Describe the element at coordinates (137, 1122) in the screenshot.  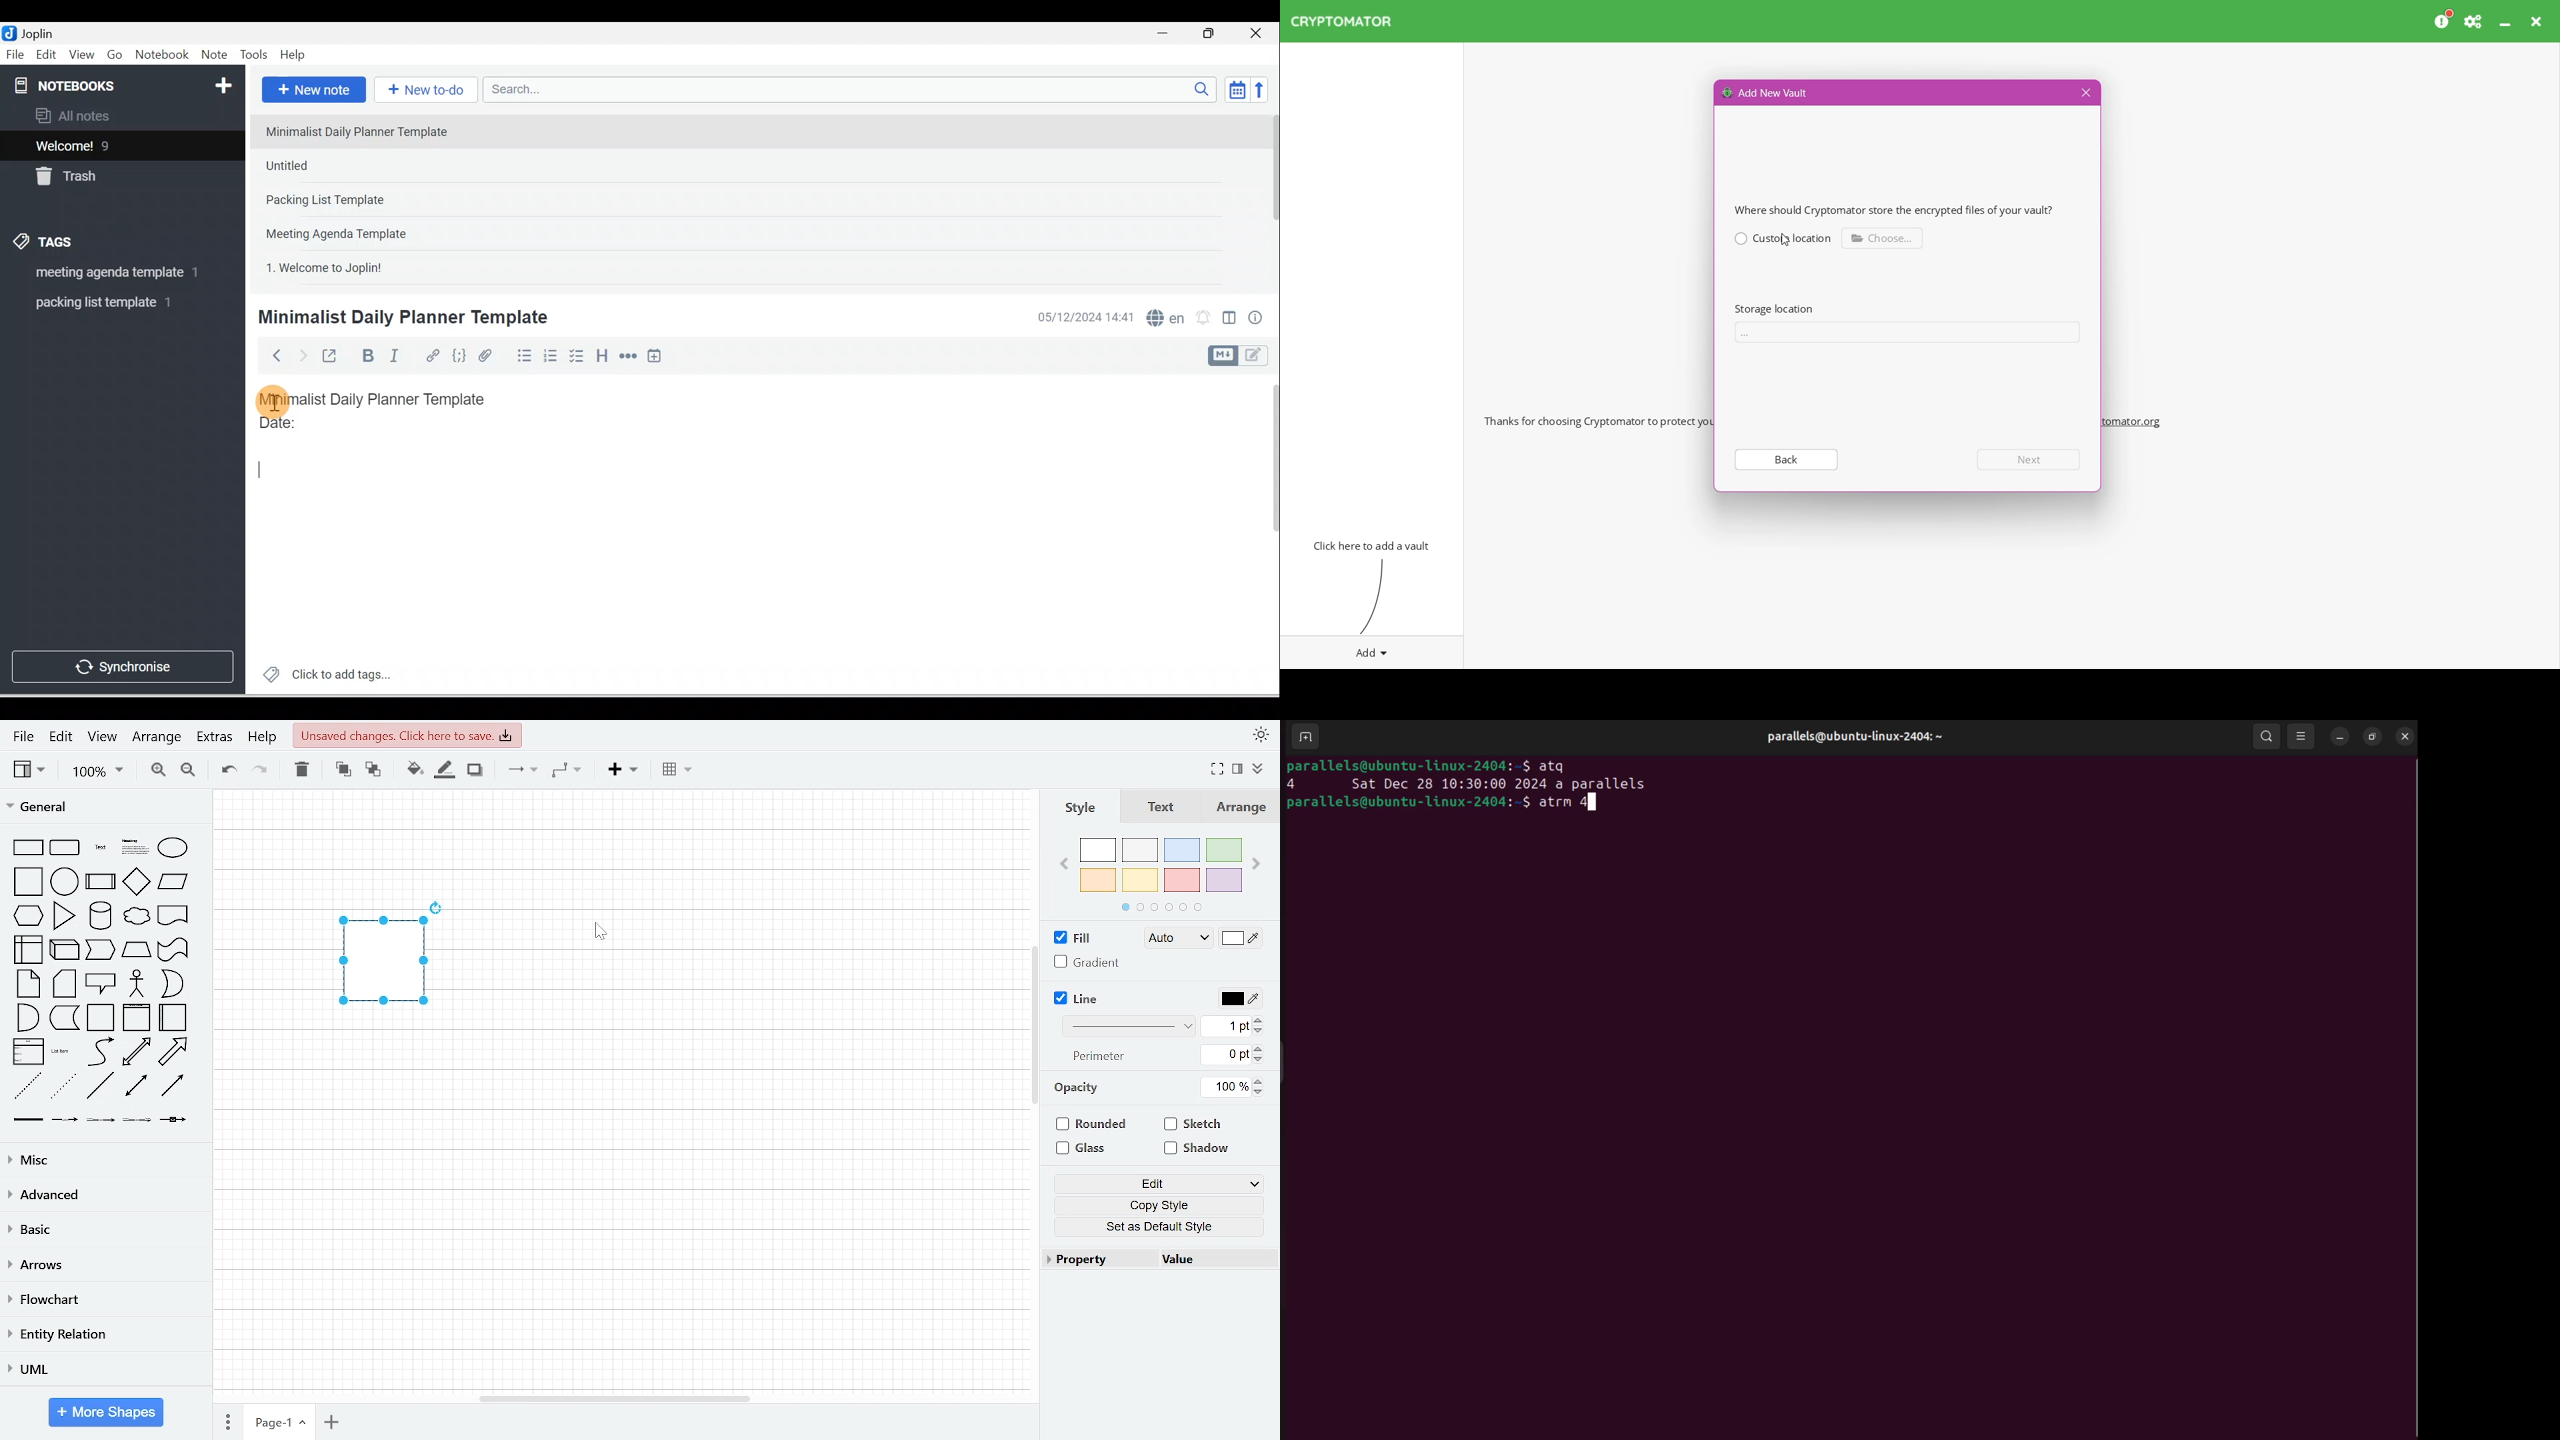
I see `connector with 3 label` at that location.